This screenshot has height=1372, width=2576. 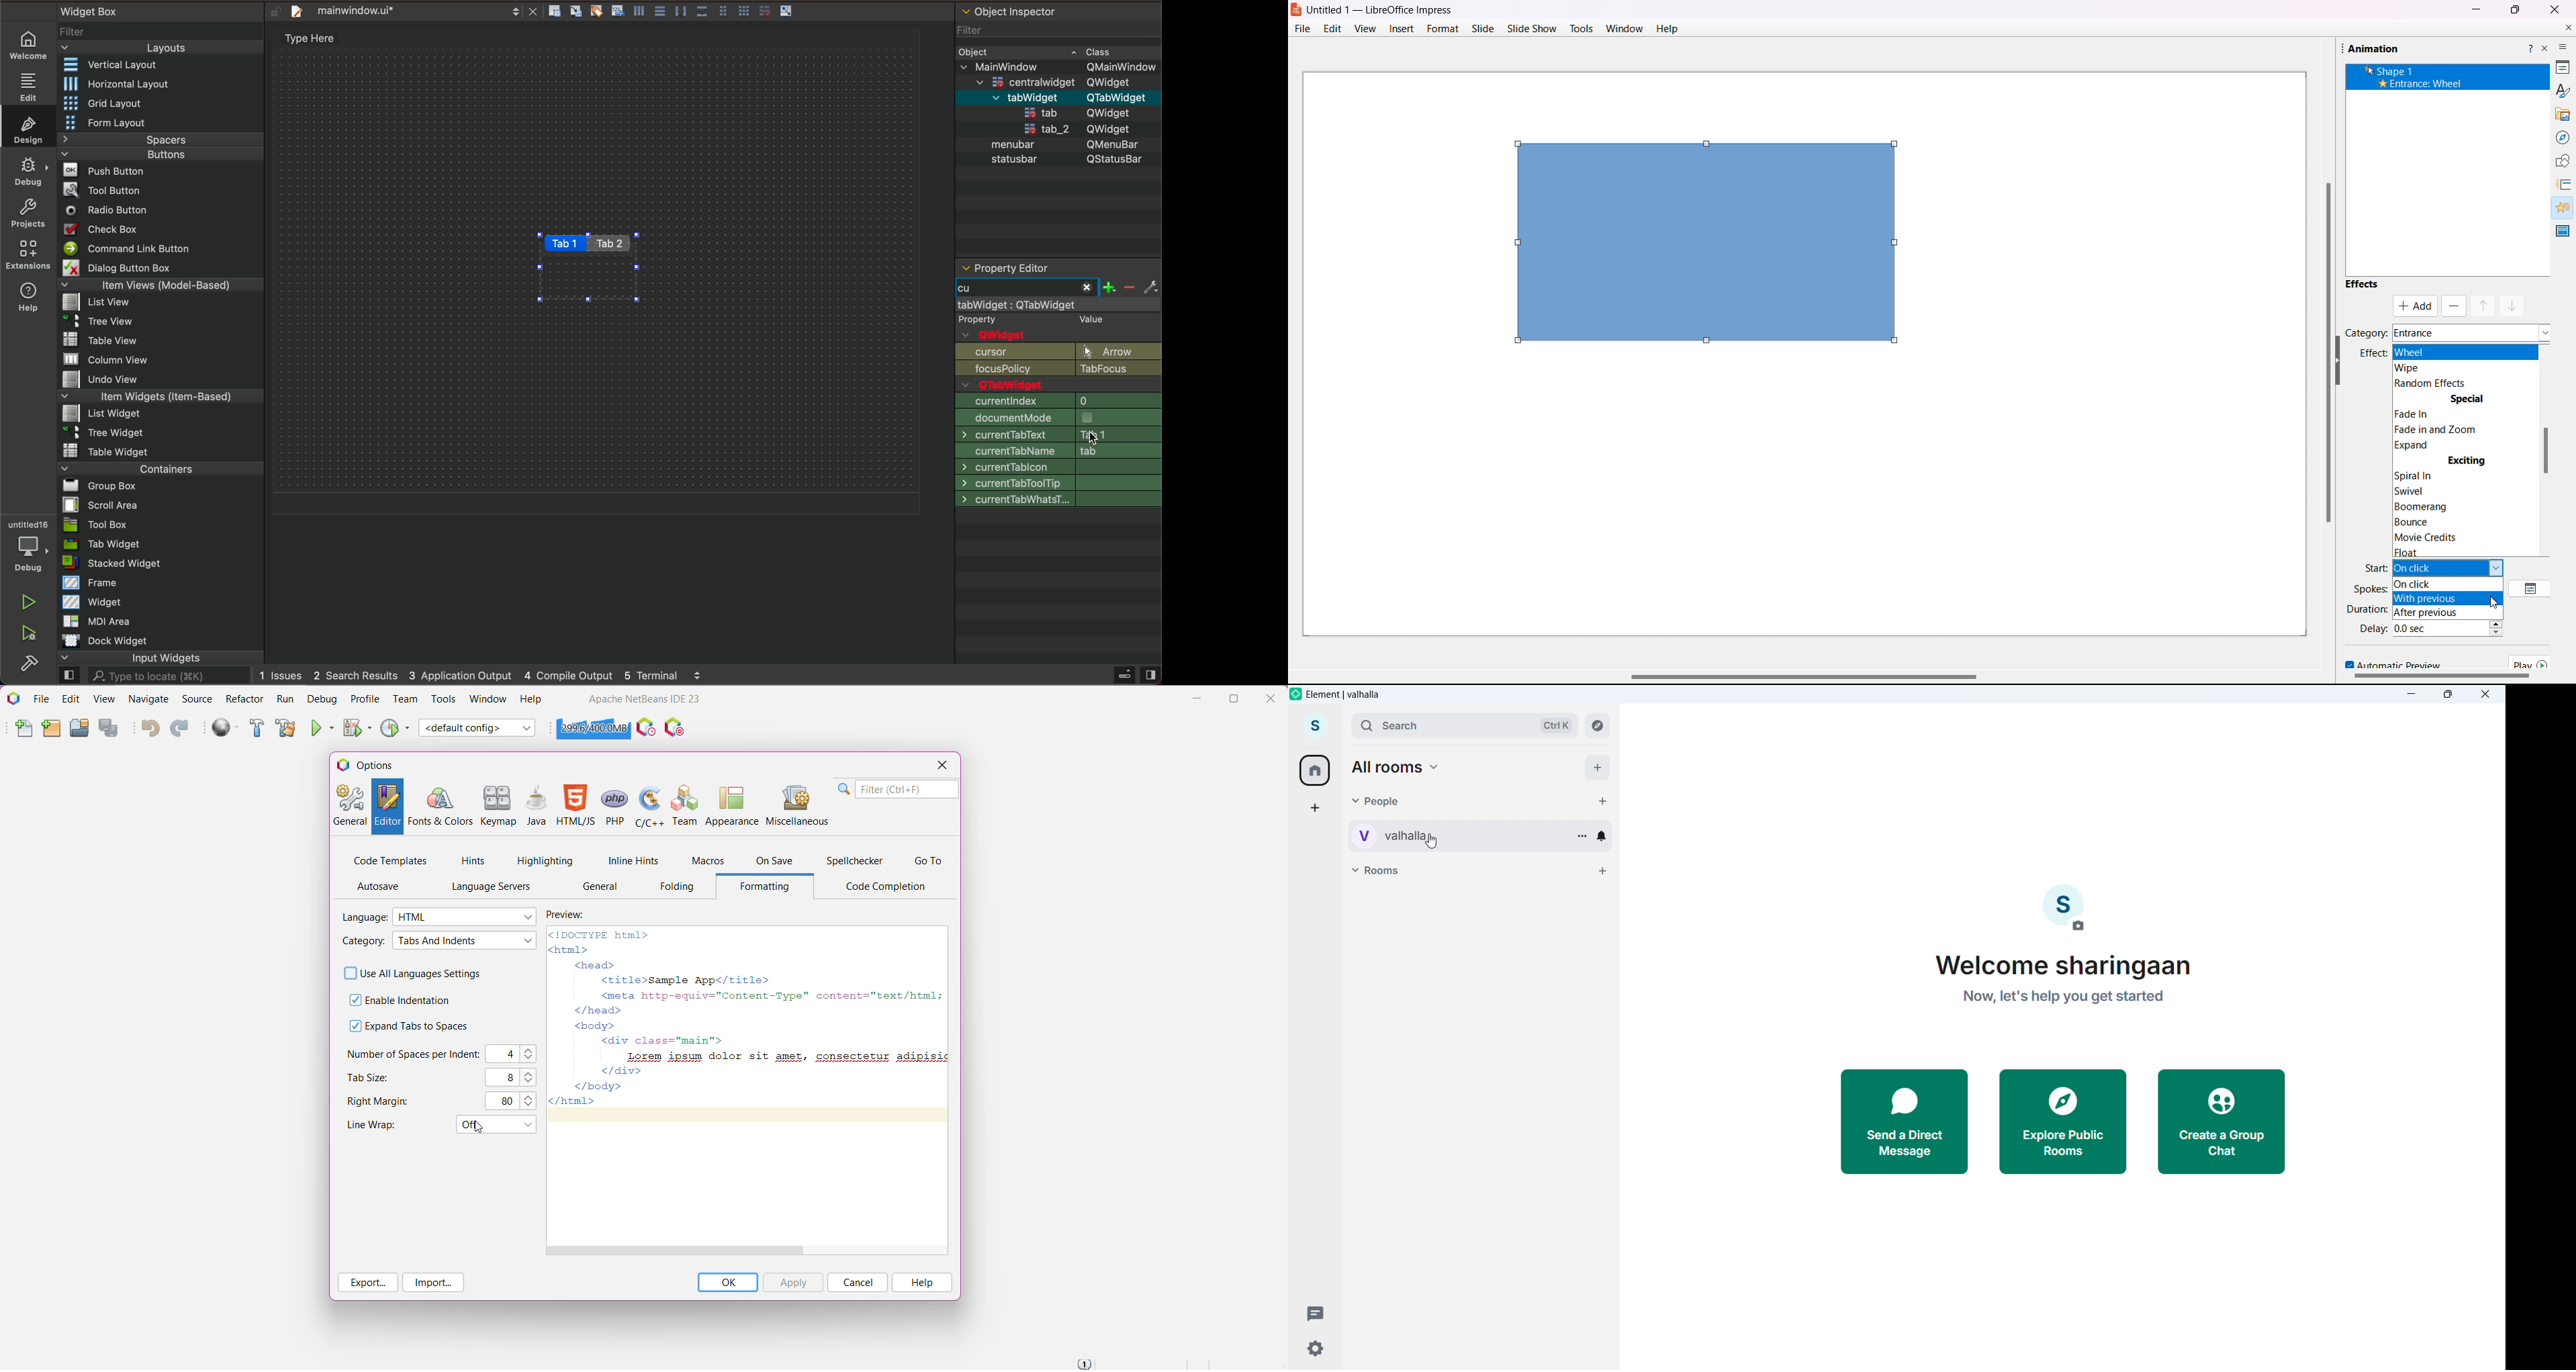 What do you see at coordinates (2417, 306) in the screenshot?
I see `Add` at bounding box center [2417, 306].